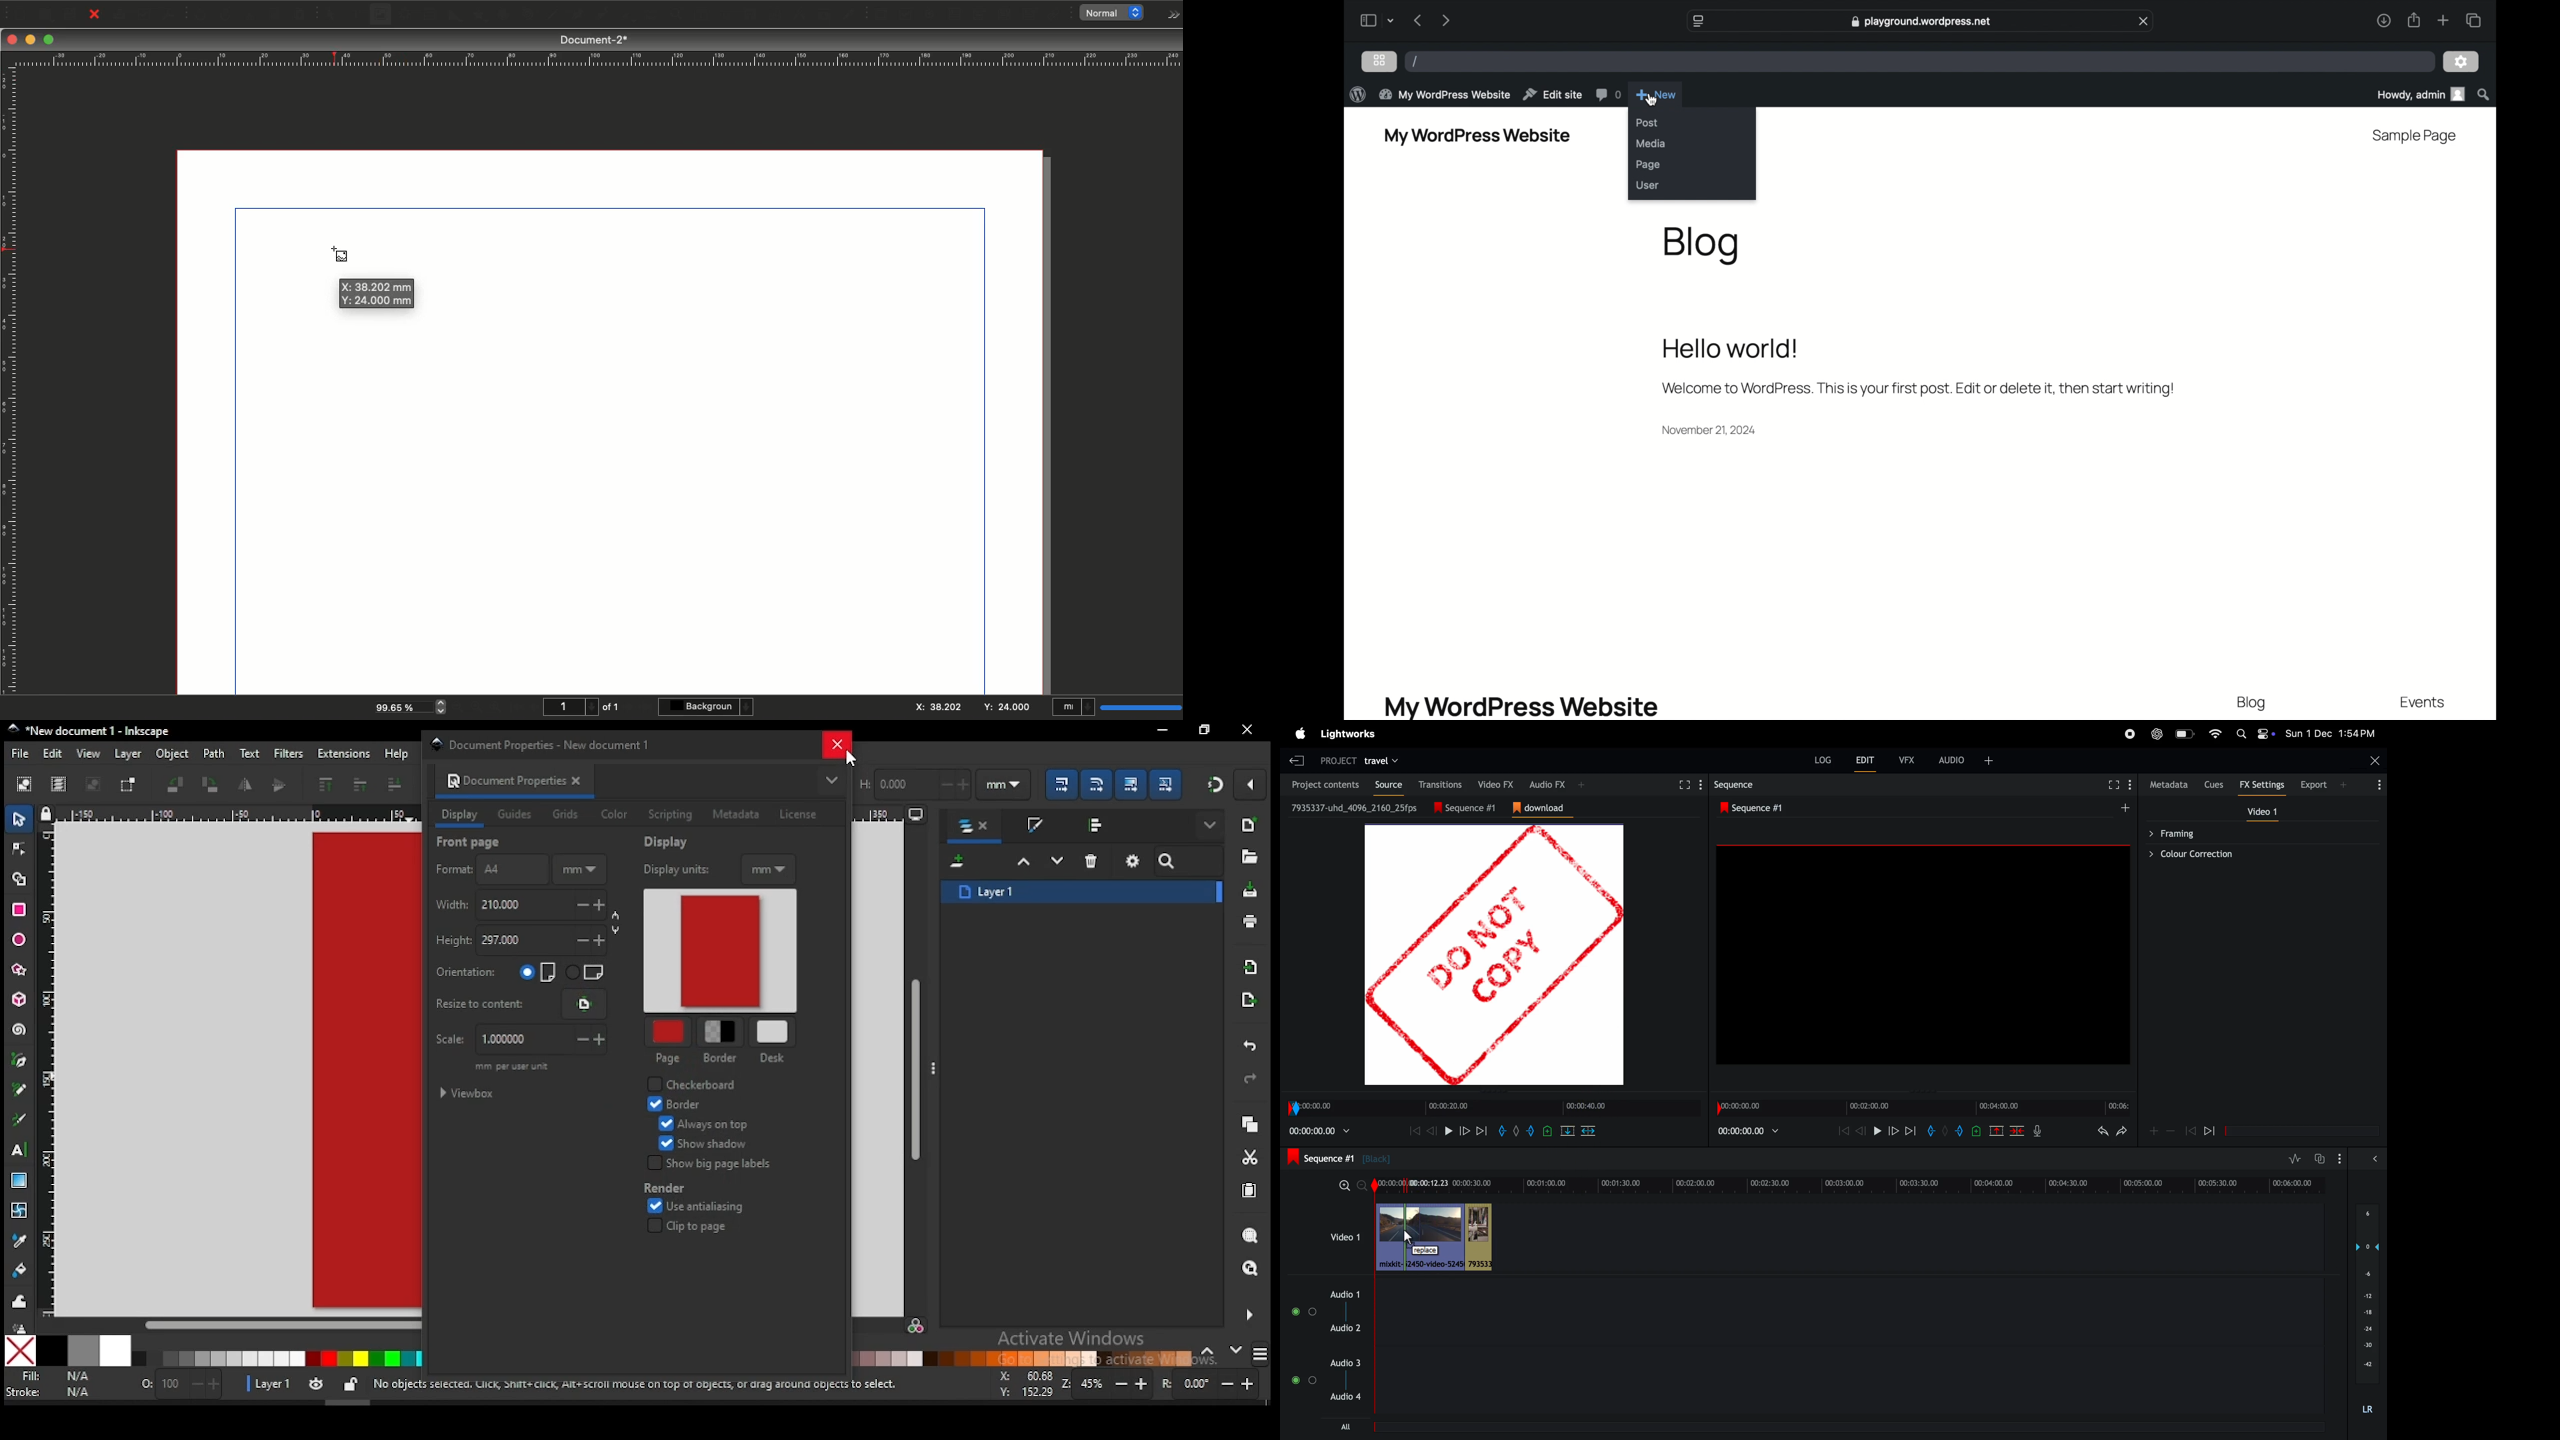  Describe the element at coordinates (383, 16) in the screenshot. I see `Image frame` at that location.